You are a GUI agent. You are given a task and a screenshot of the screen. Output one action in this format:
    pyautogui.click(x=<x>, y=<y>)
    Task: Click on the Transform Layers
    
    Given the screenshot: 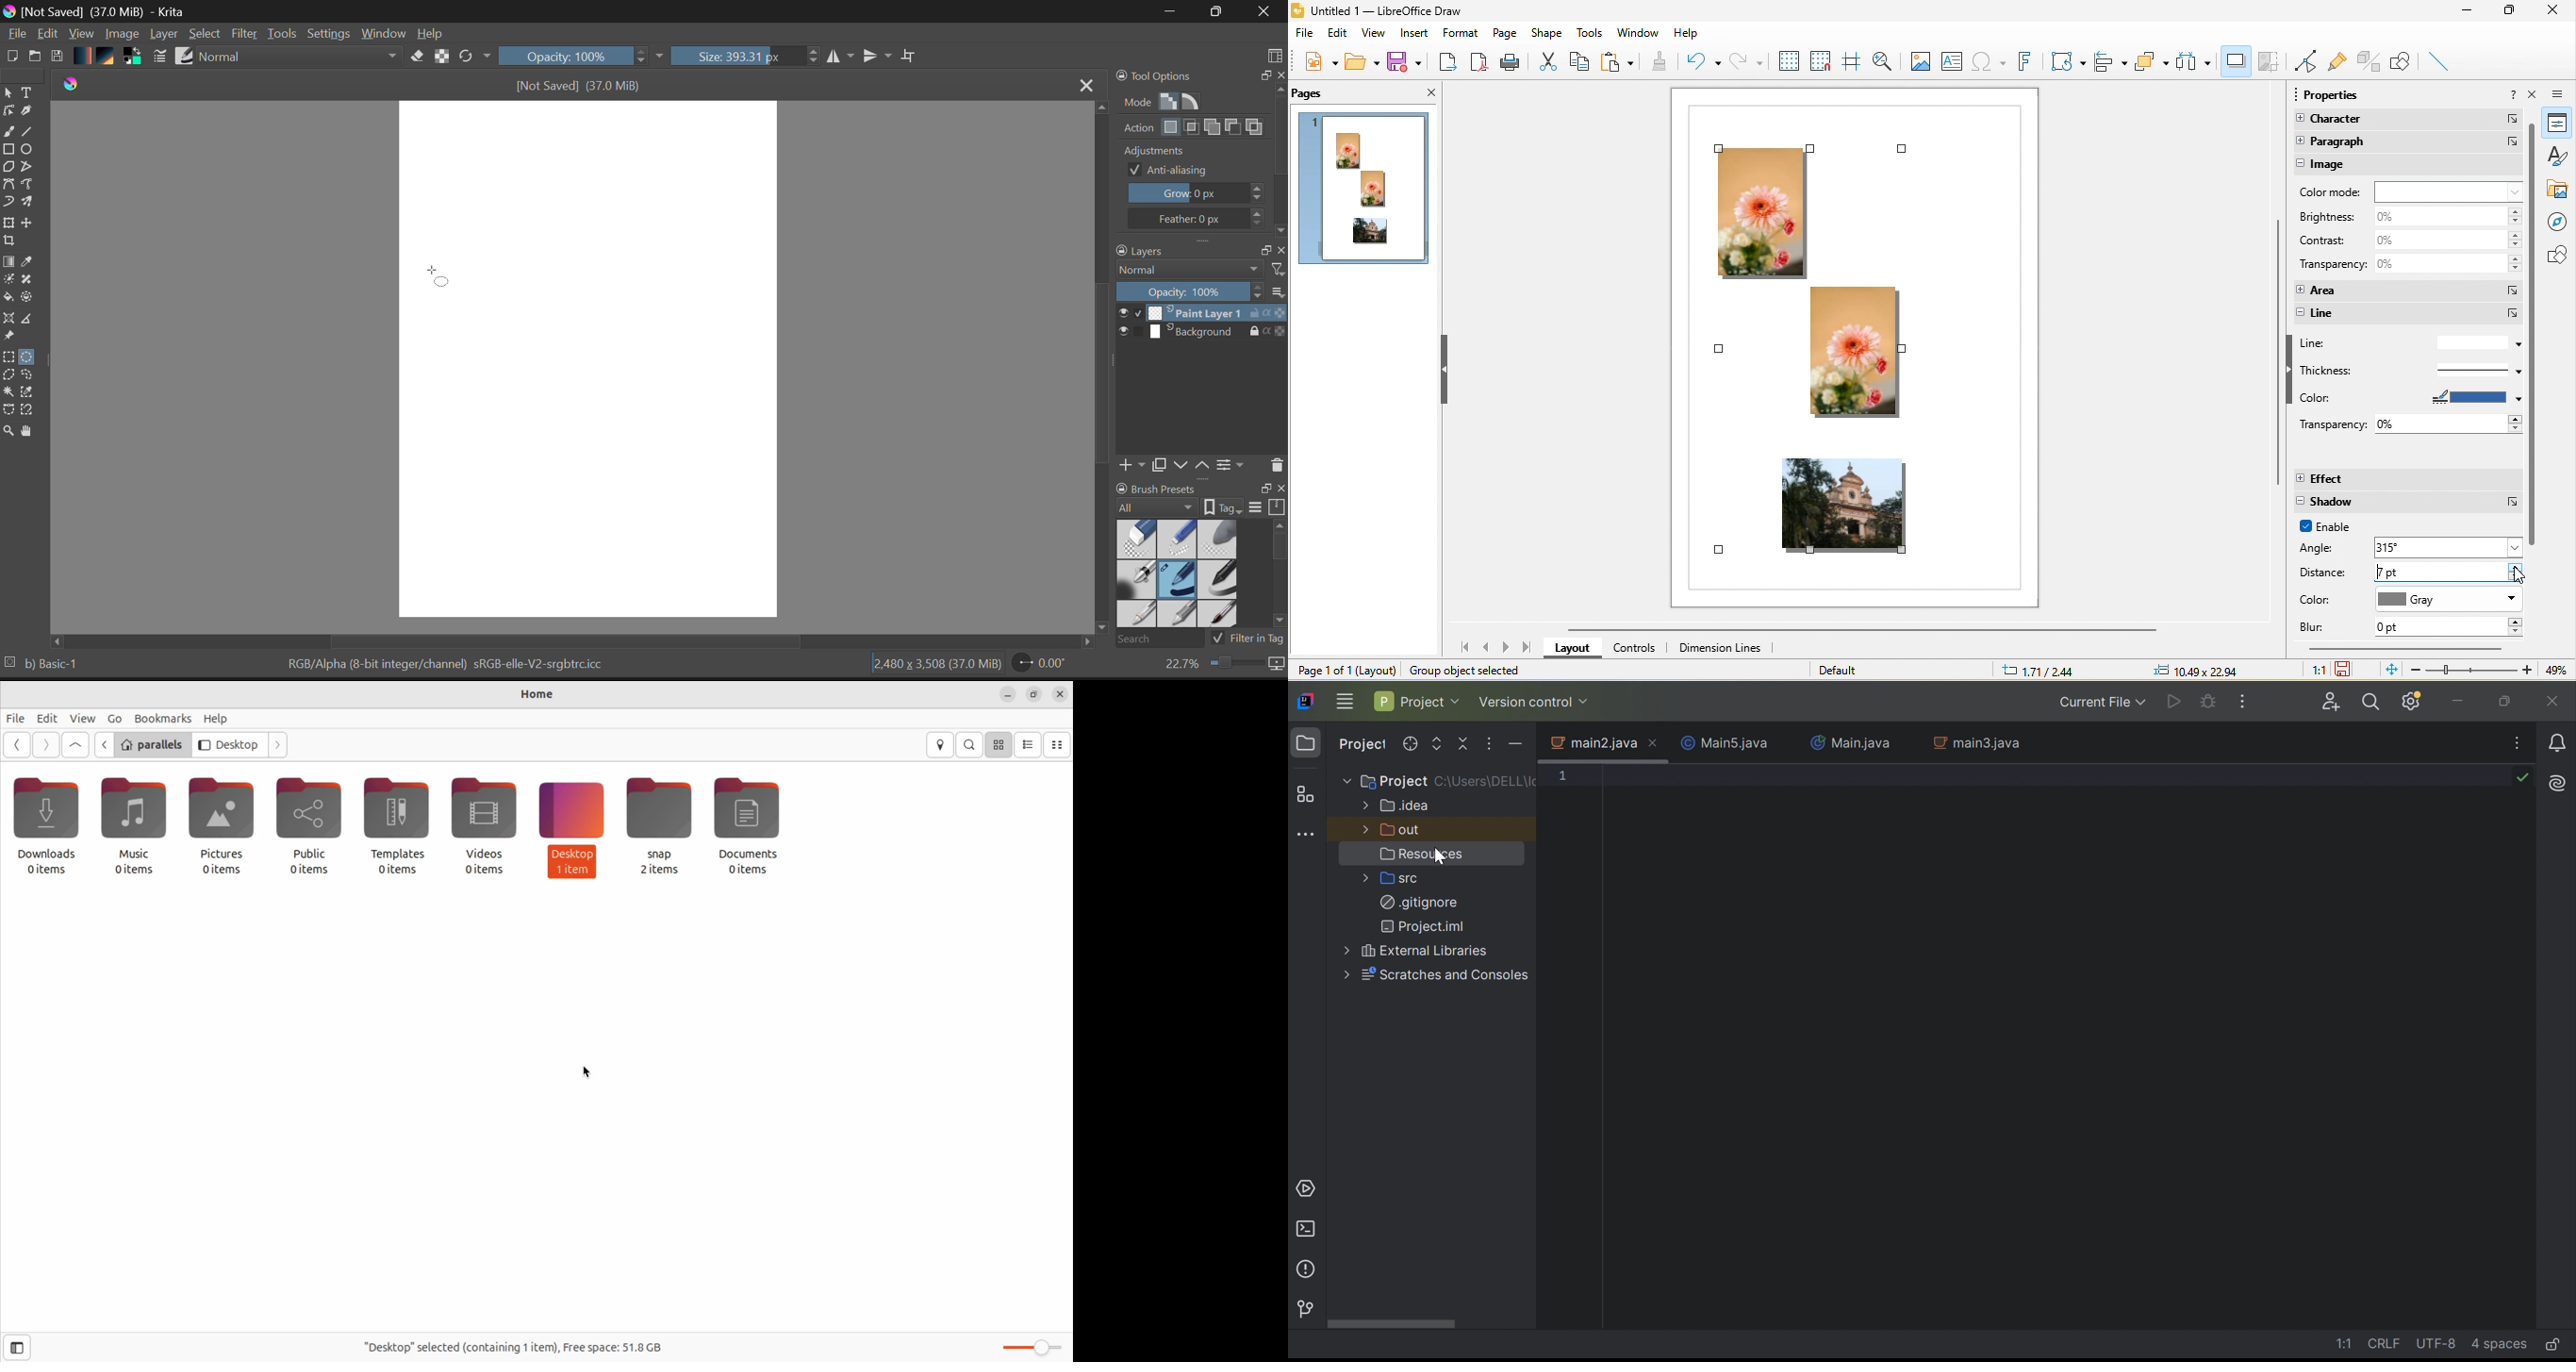 What is the action you would take?
    pyautogui.click(x=11, y=223)
    